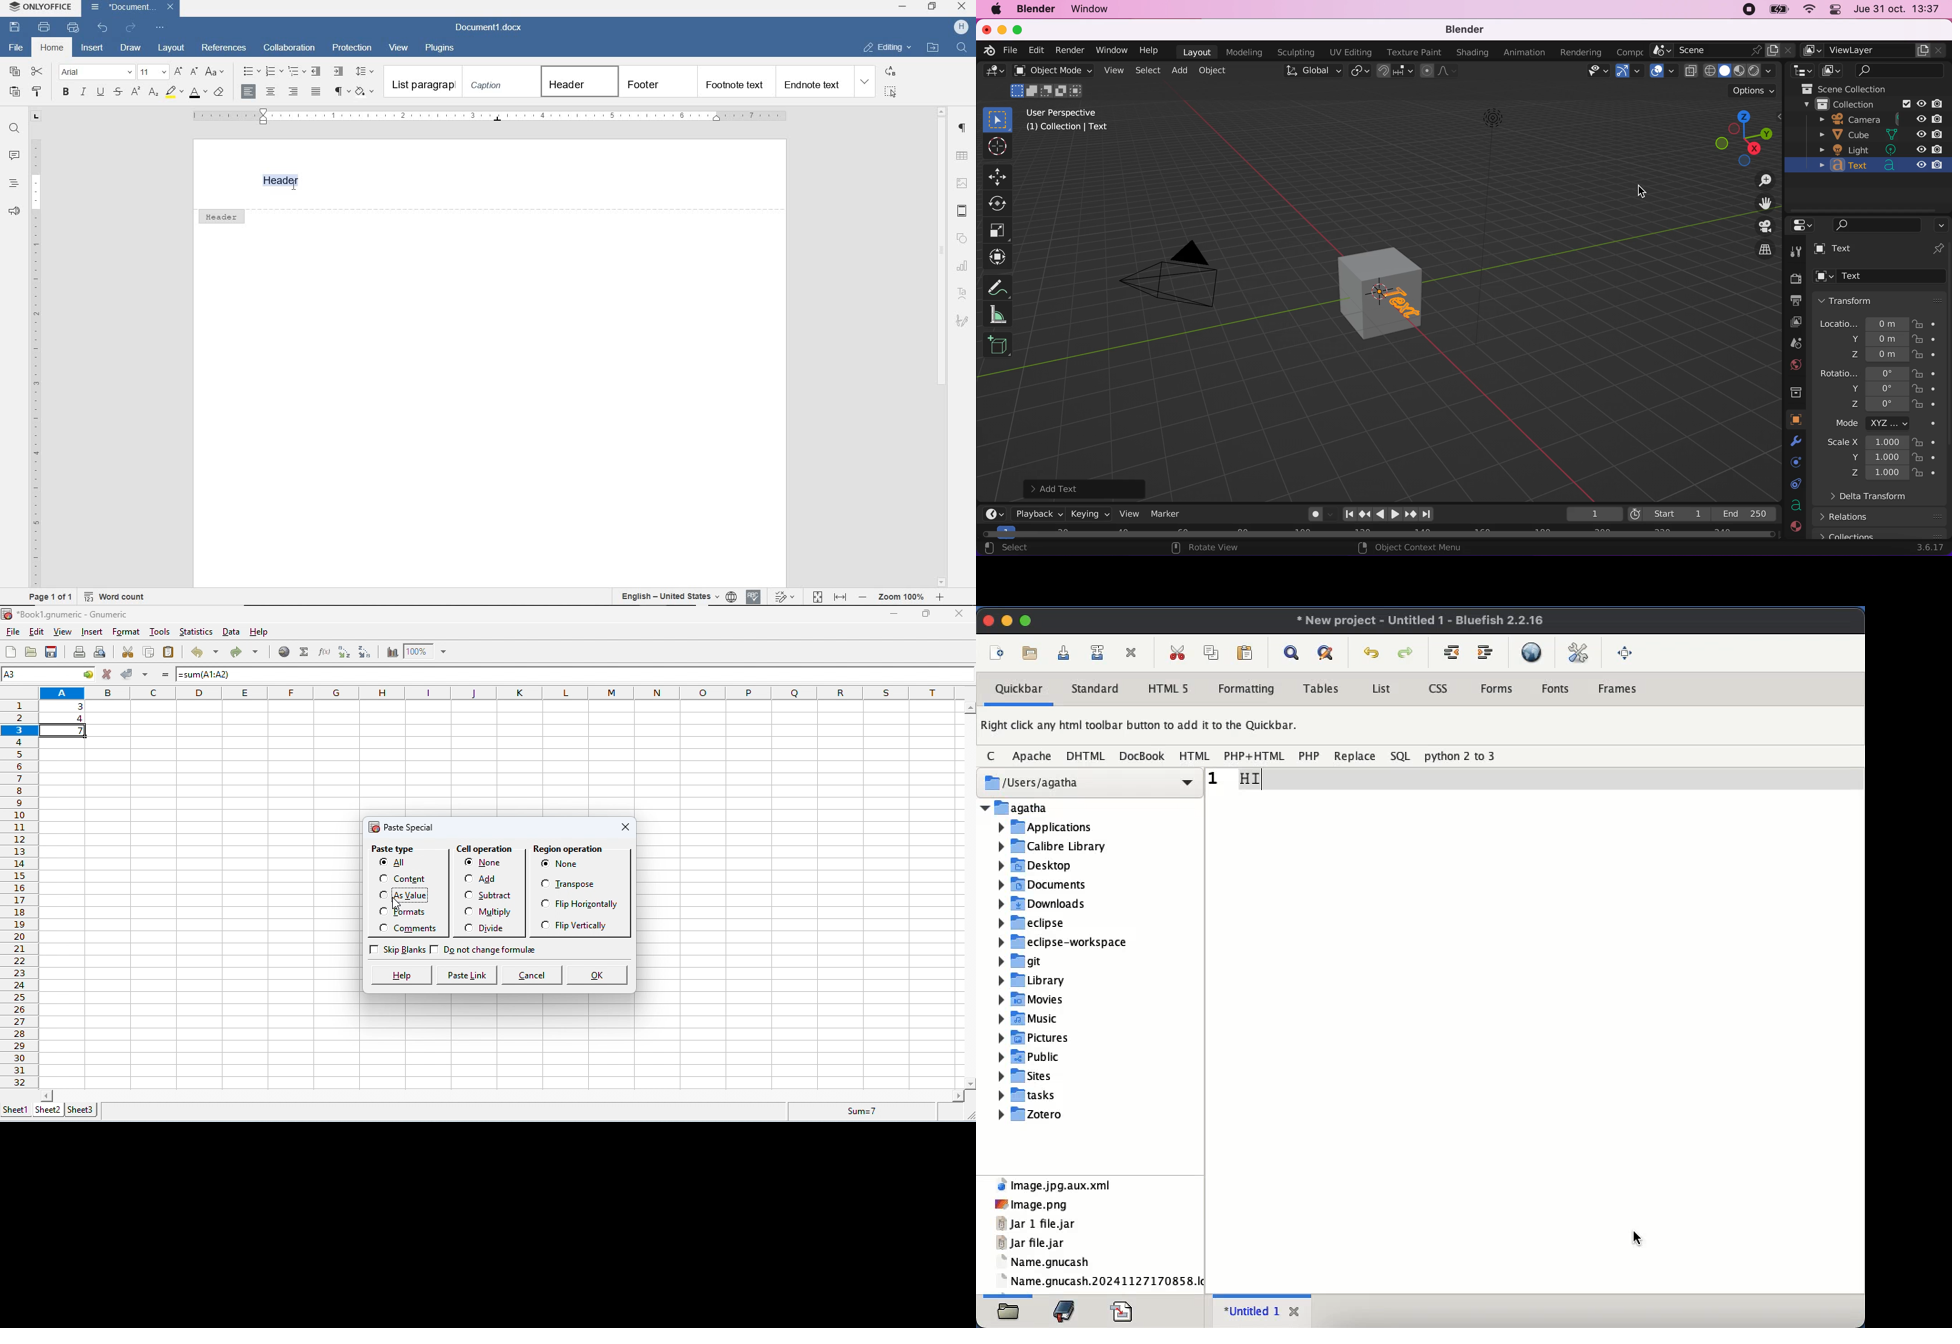 This screenshot has height=1344, width=1960. What do you see at coordinates (1413, 51) in the screenshot?
I see `texture paint` at bounding box center [1413, 51].